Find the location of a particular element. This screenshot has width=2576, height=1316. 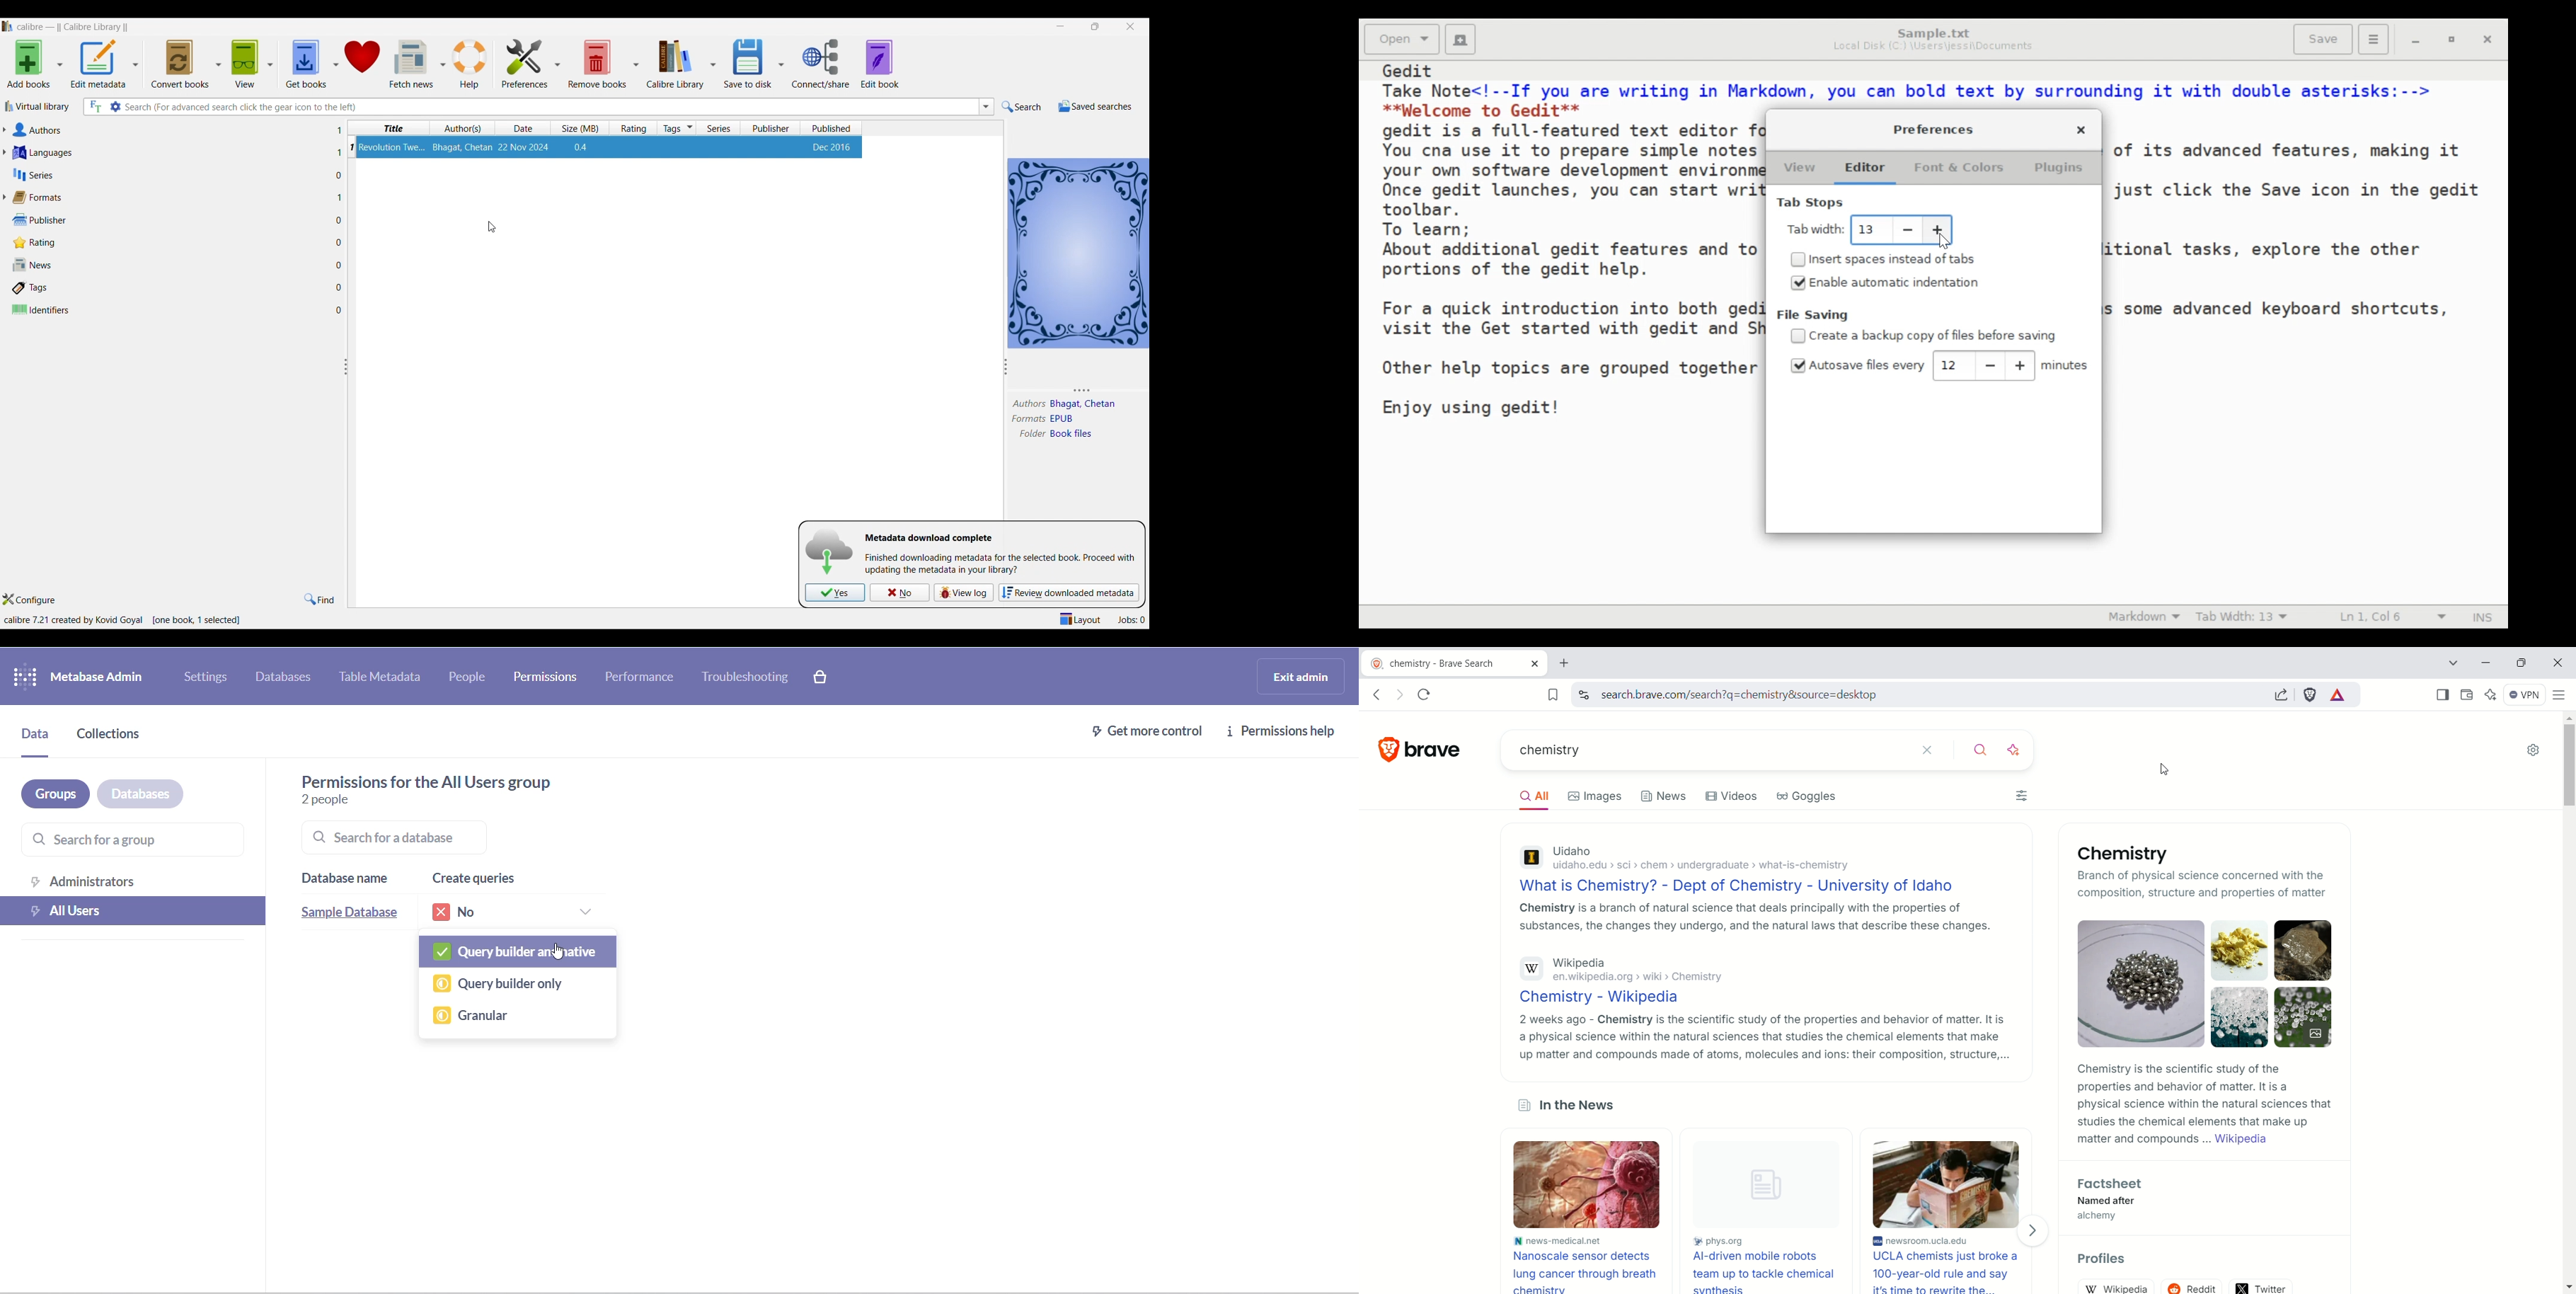

databases is located at coordinates (287, 679).